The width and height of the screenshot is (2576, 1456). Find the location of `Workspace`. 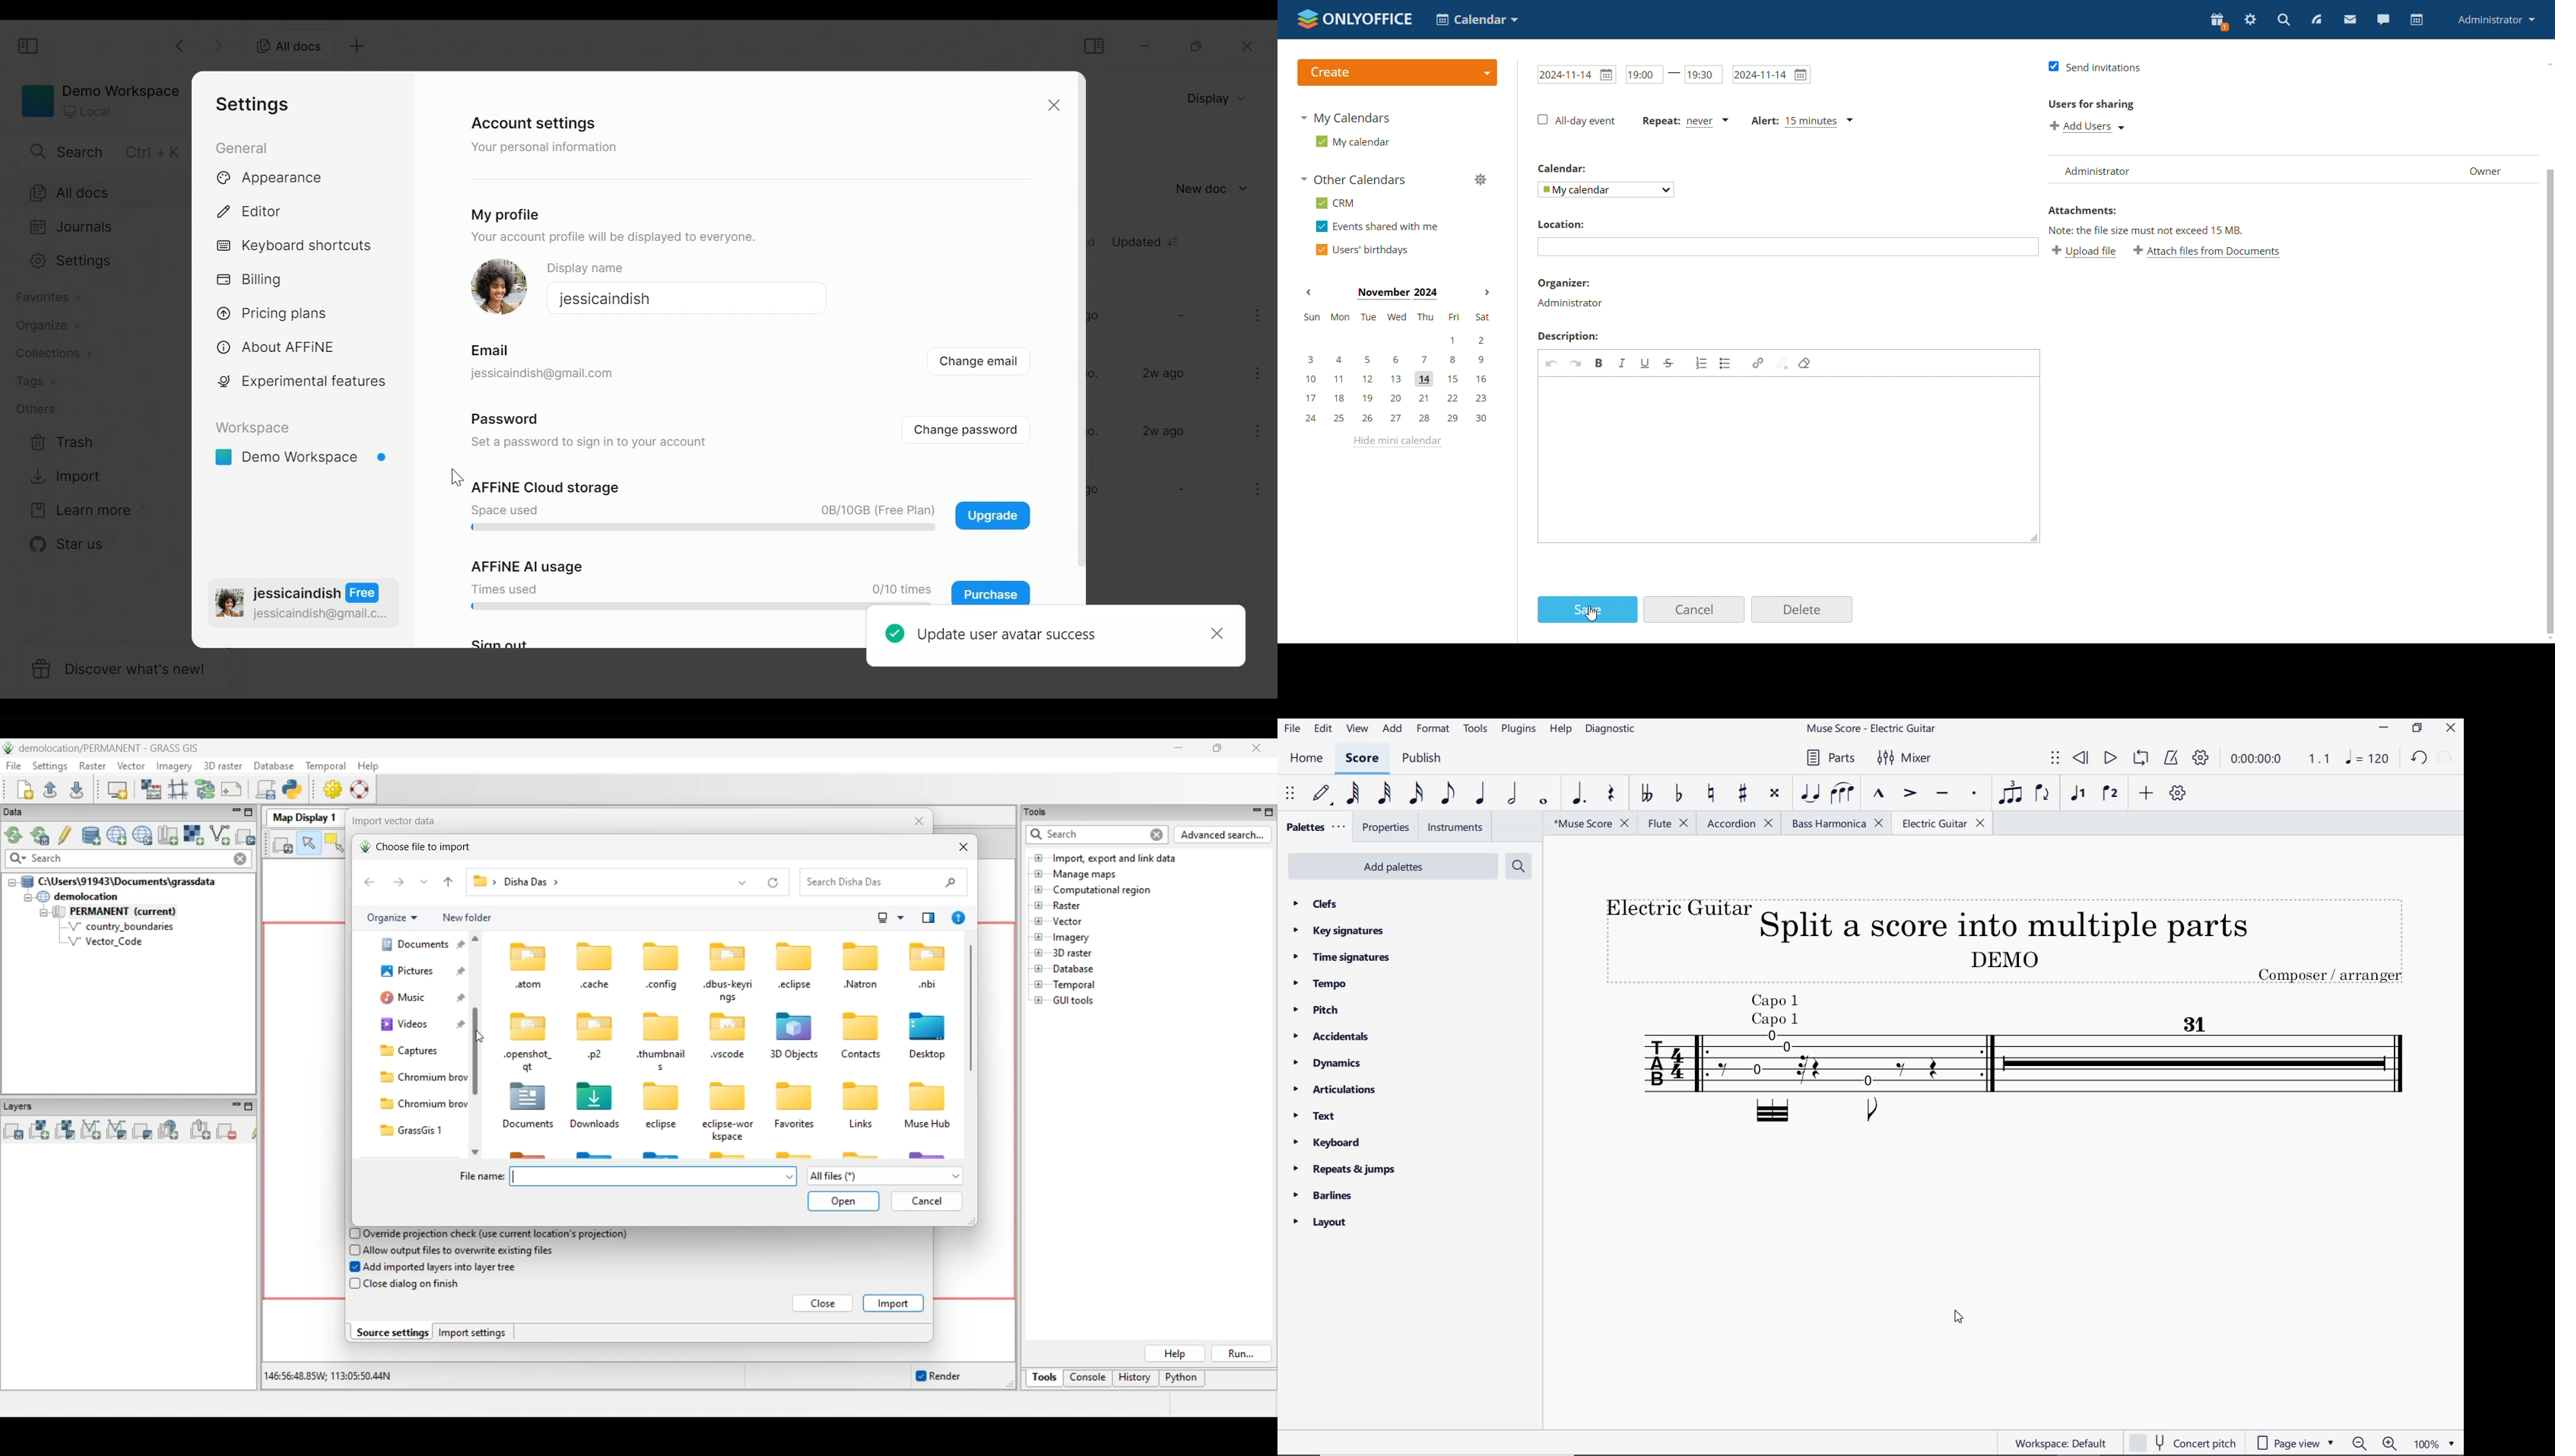

Workspace is located at coordinates (254, 428).